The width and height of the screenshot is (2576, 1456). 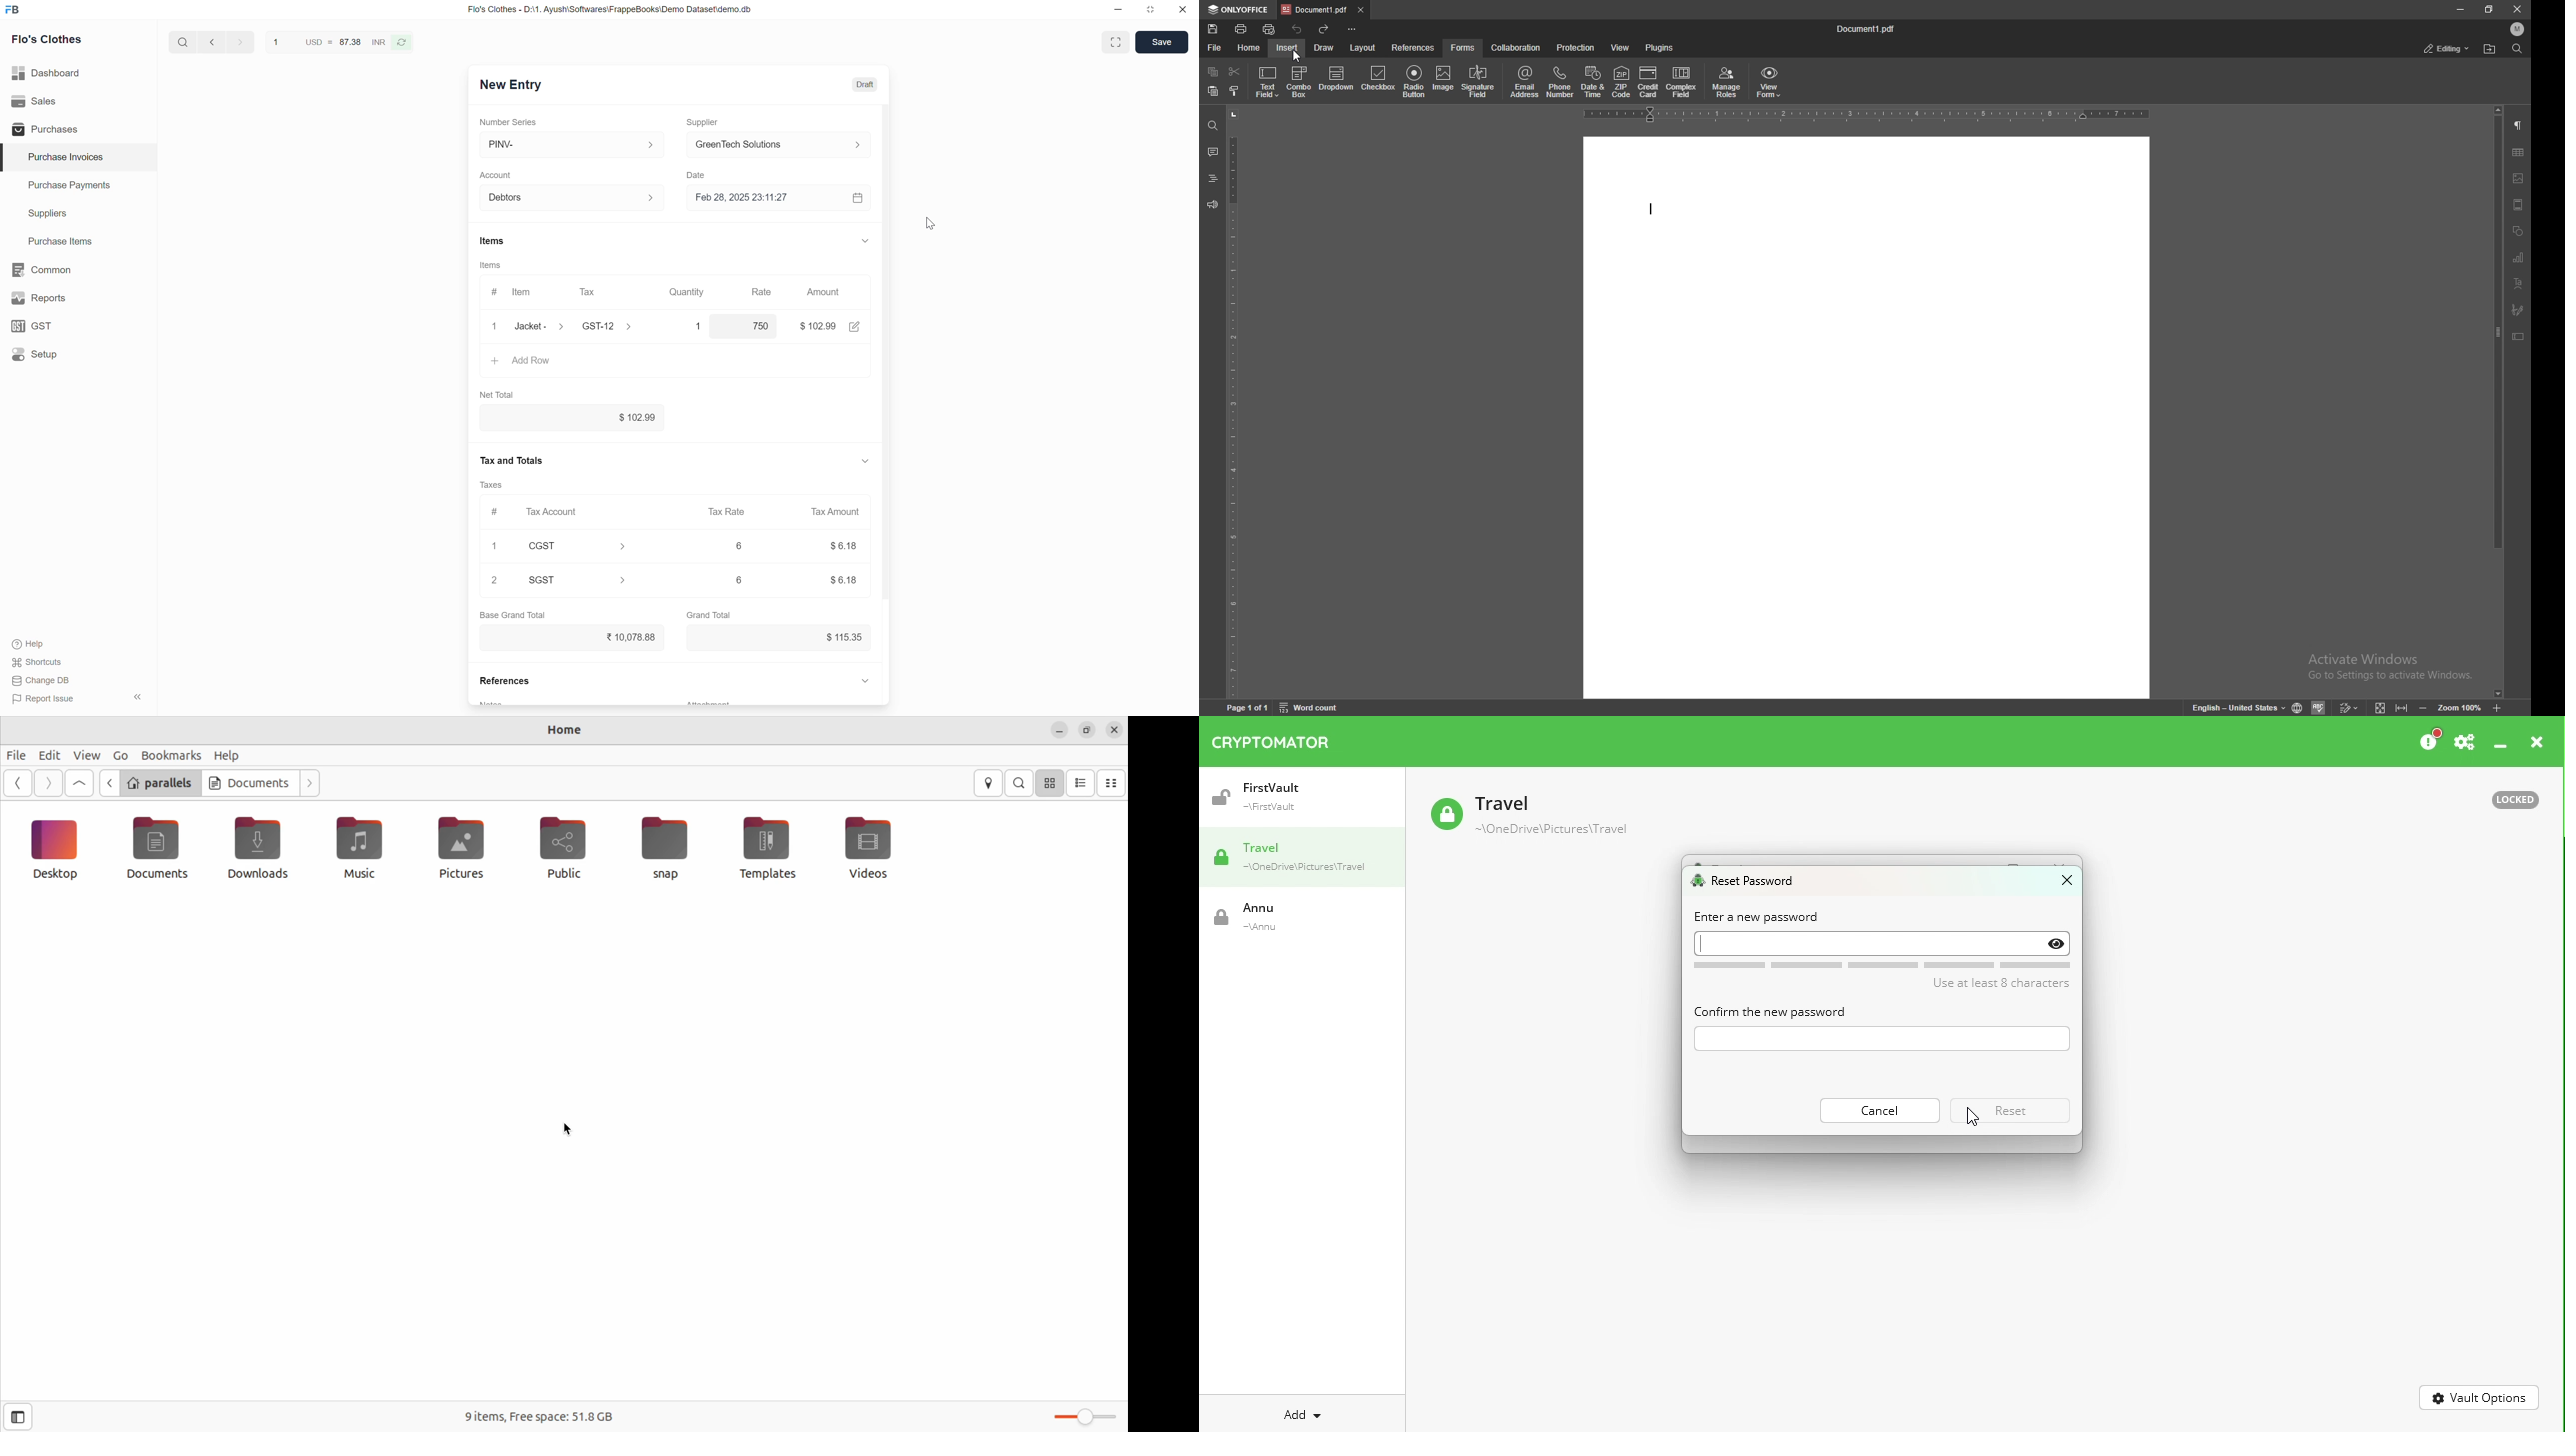 I want to click on CGST, so click(x=577, y=545).